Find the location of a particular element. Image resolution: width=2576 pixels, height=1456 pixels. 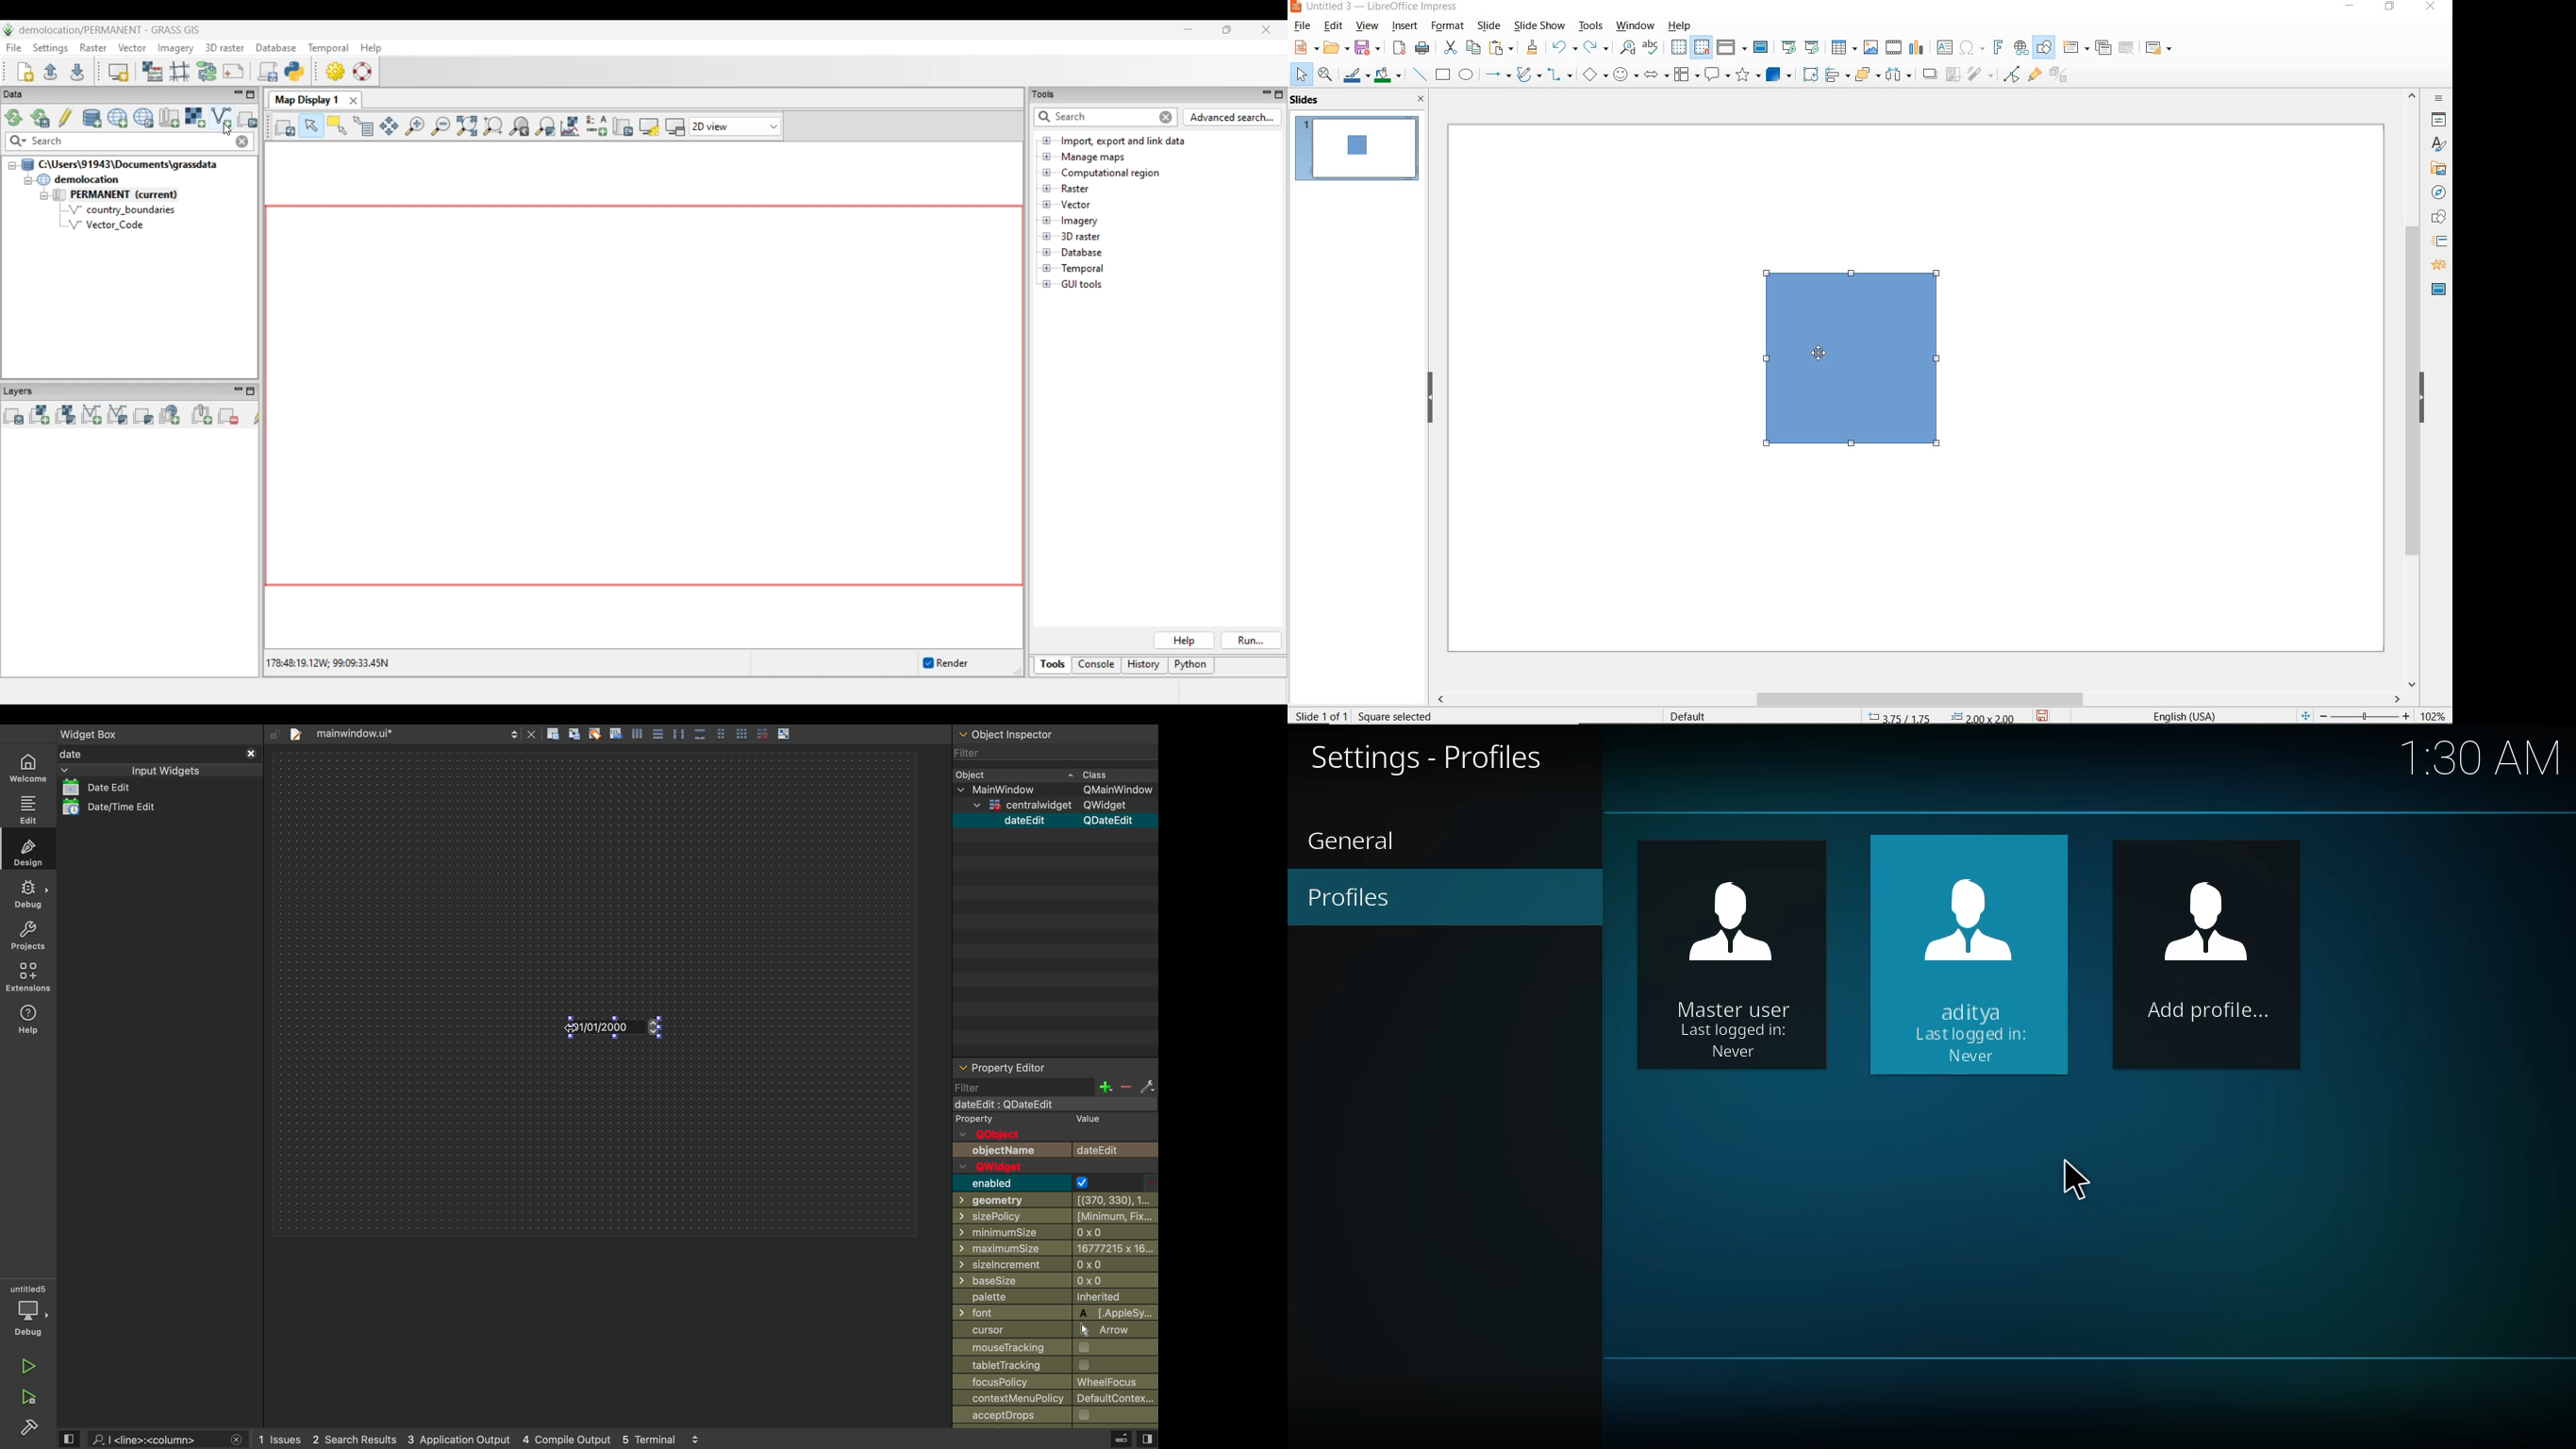

cursor is located at coordinates (569, 1034).